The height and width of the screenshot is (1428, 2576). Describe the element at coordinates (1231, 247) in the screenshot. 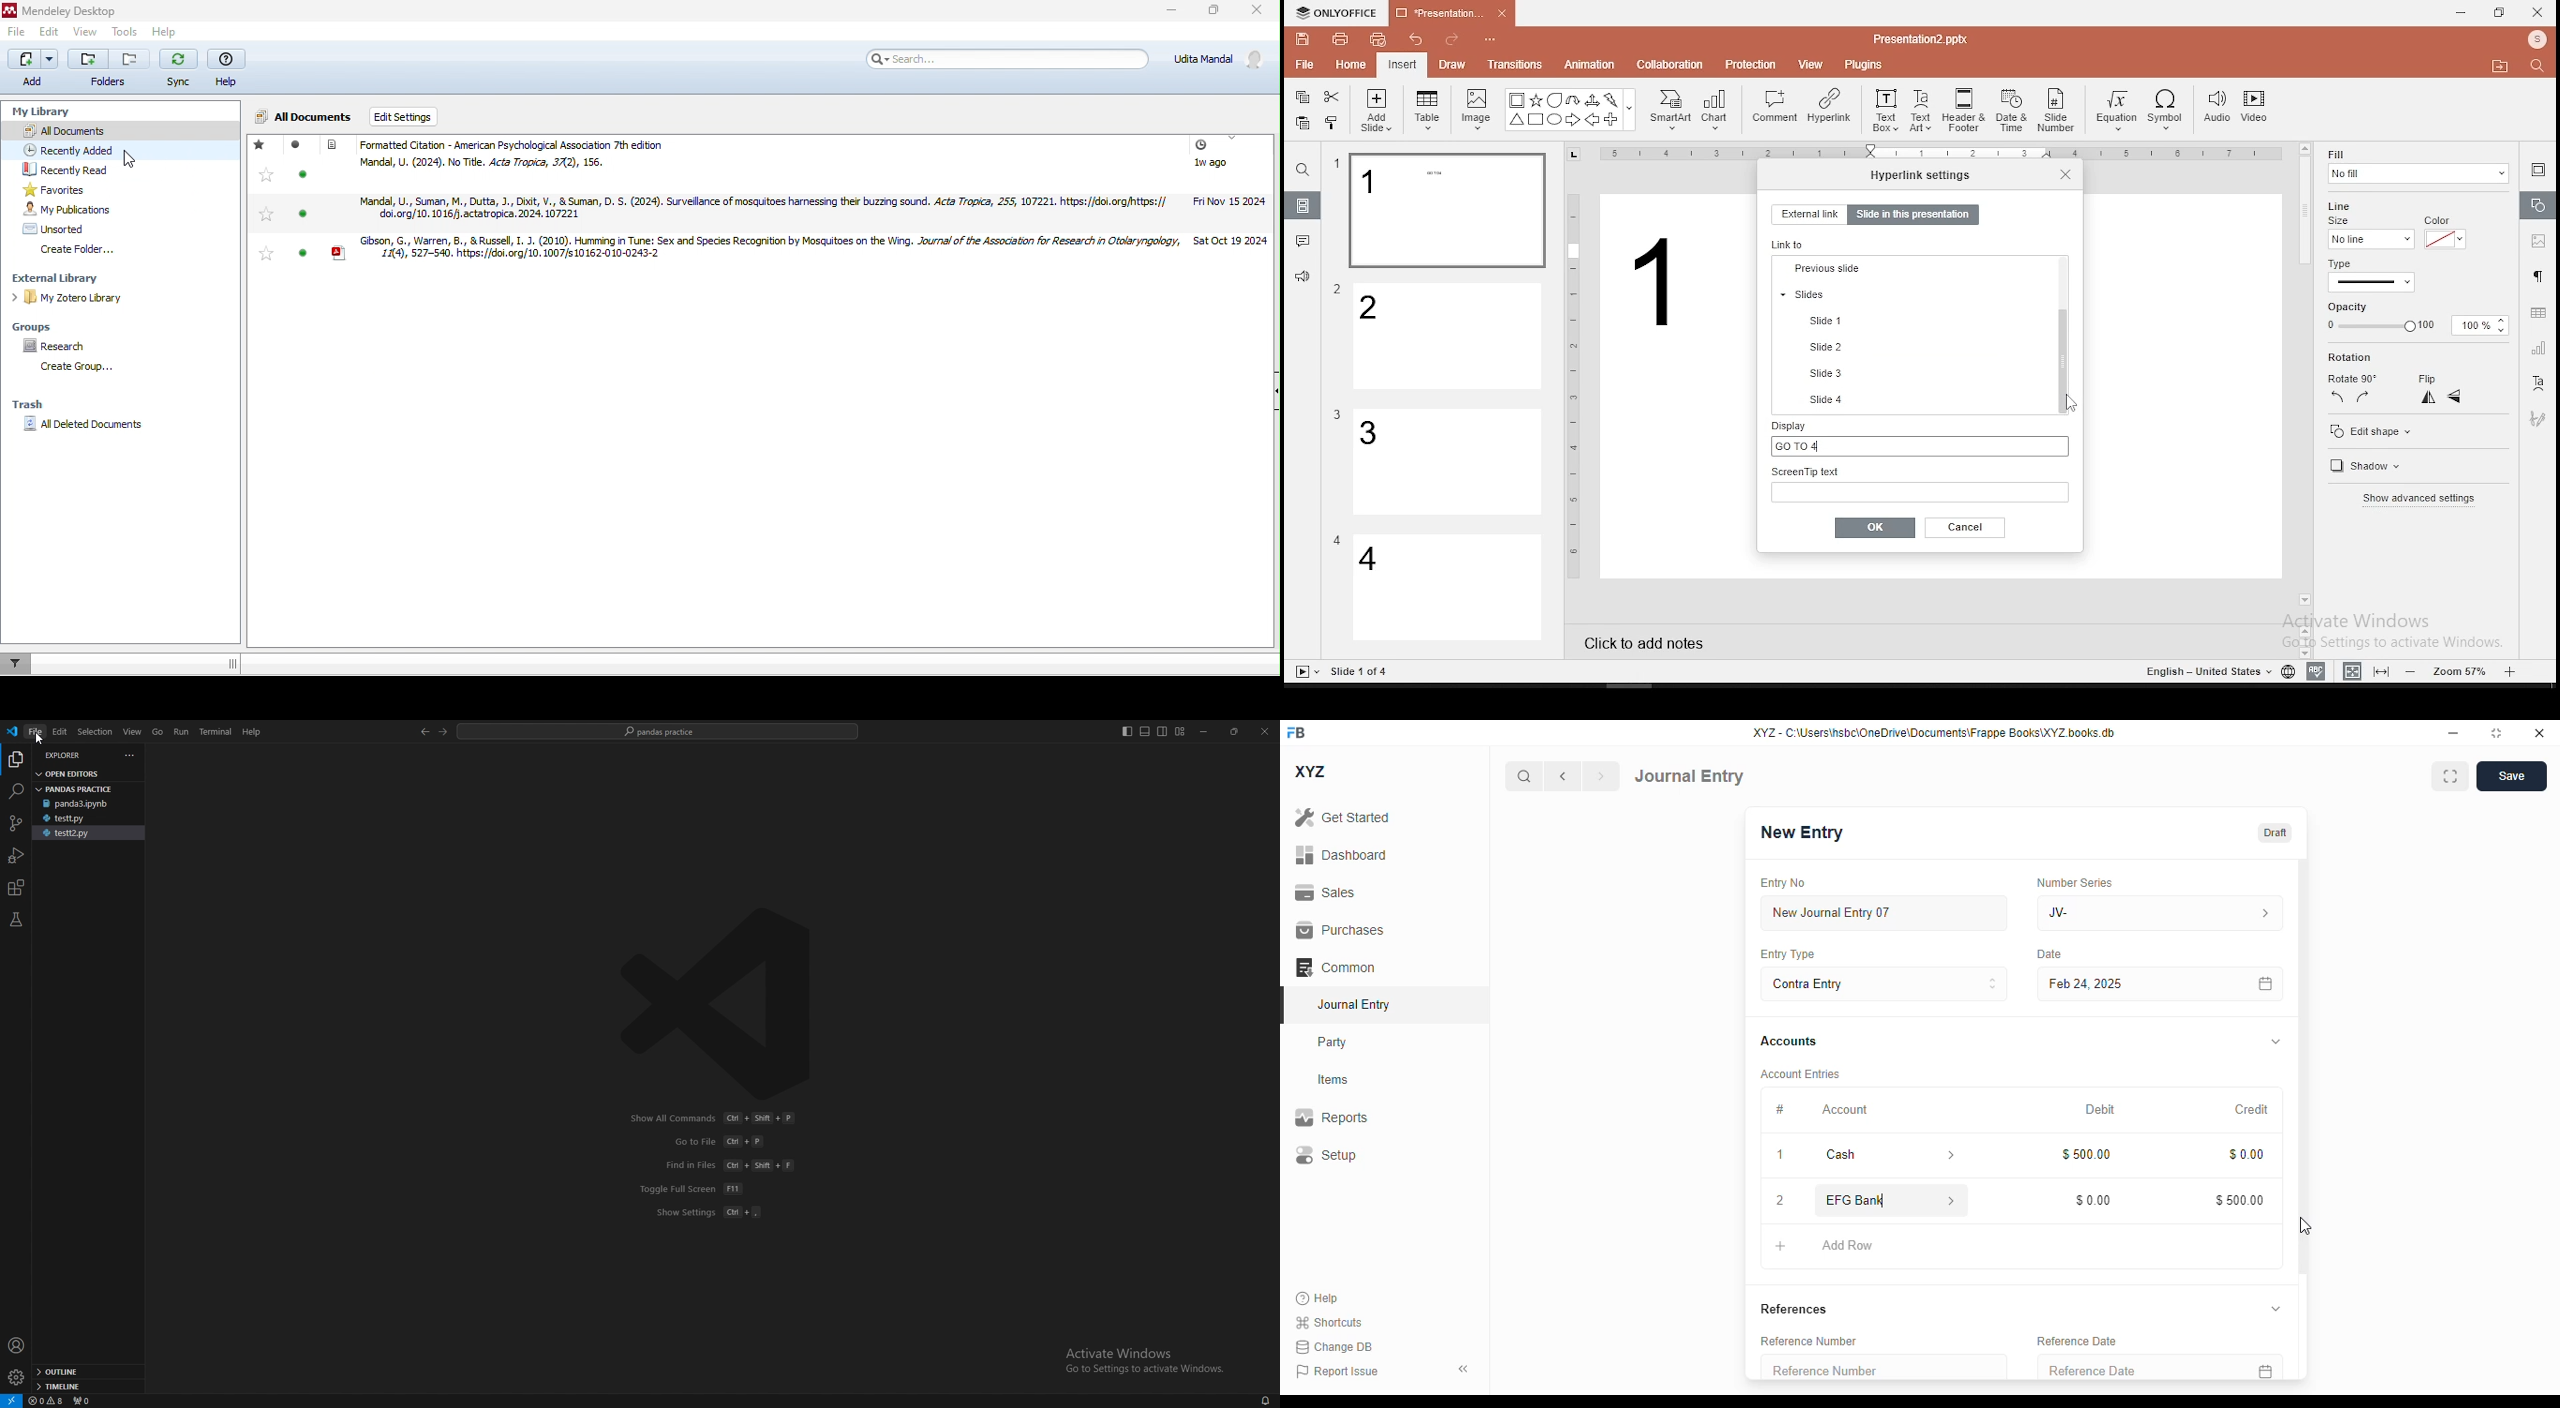

I see `sat oct 19,2024` at that location.